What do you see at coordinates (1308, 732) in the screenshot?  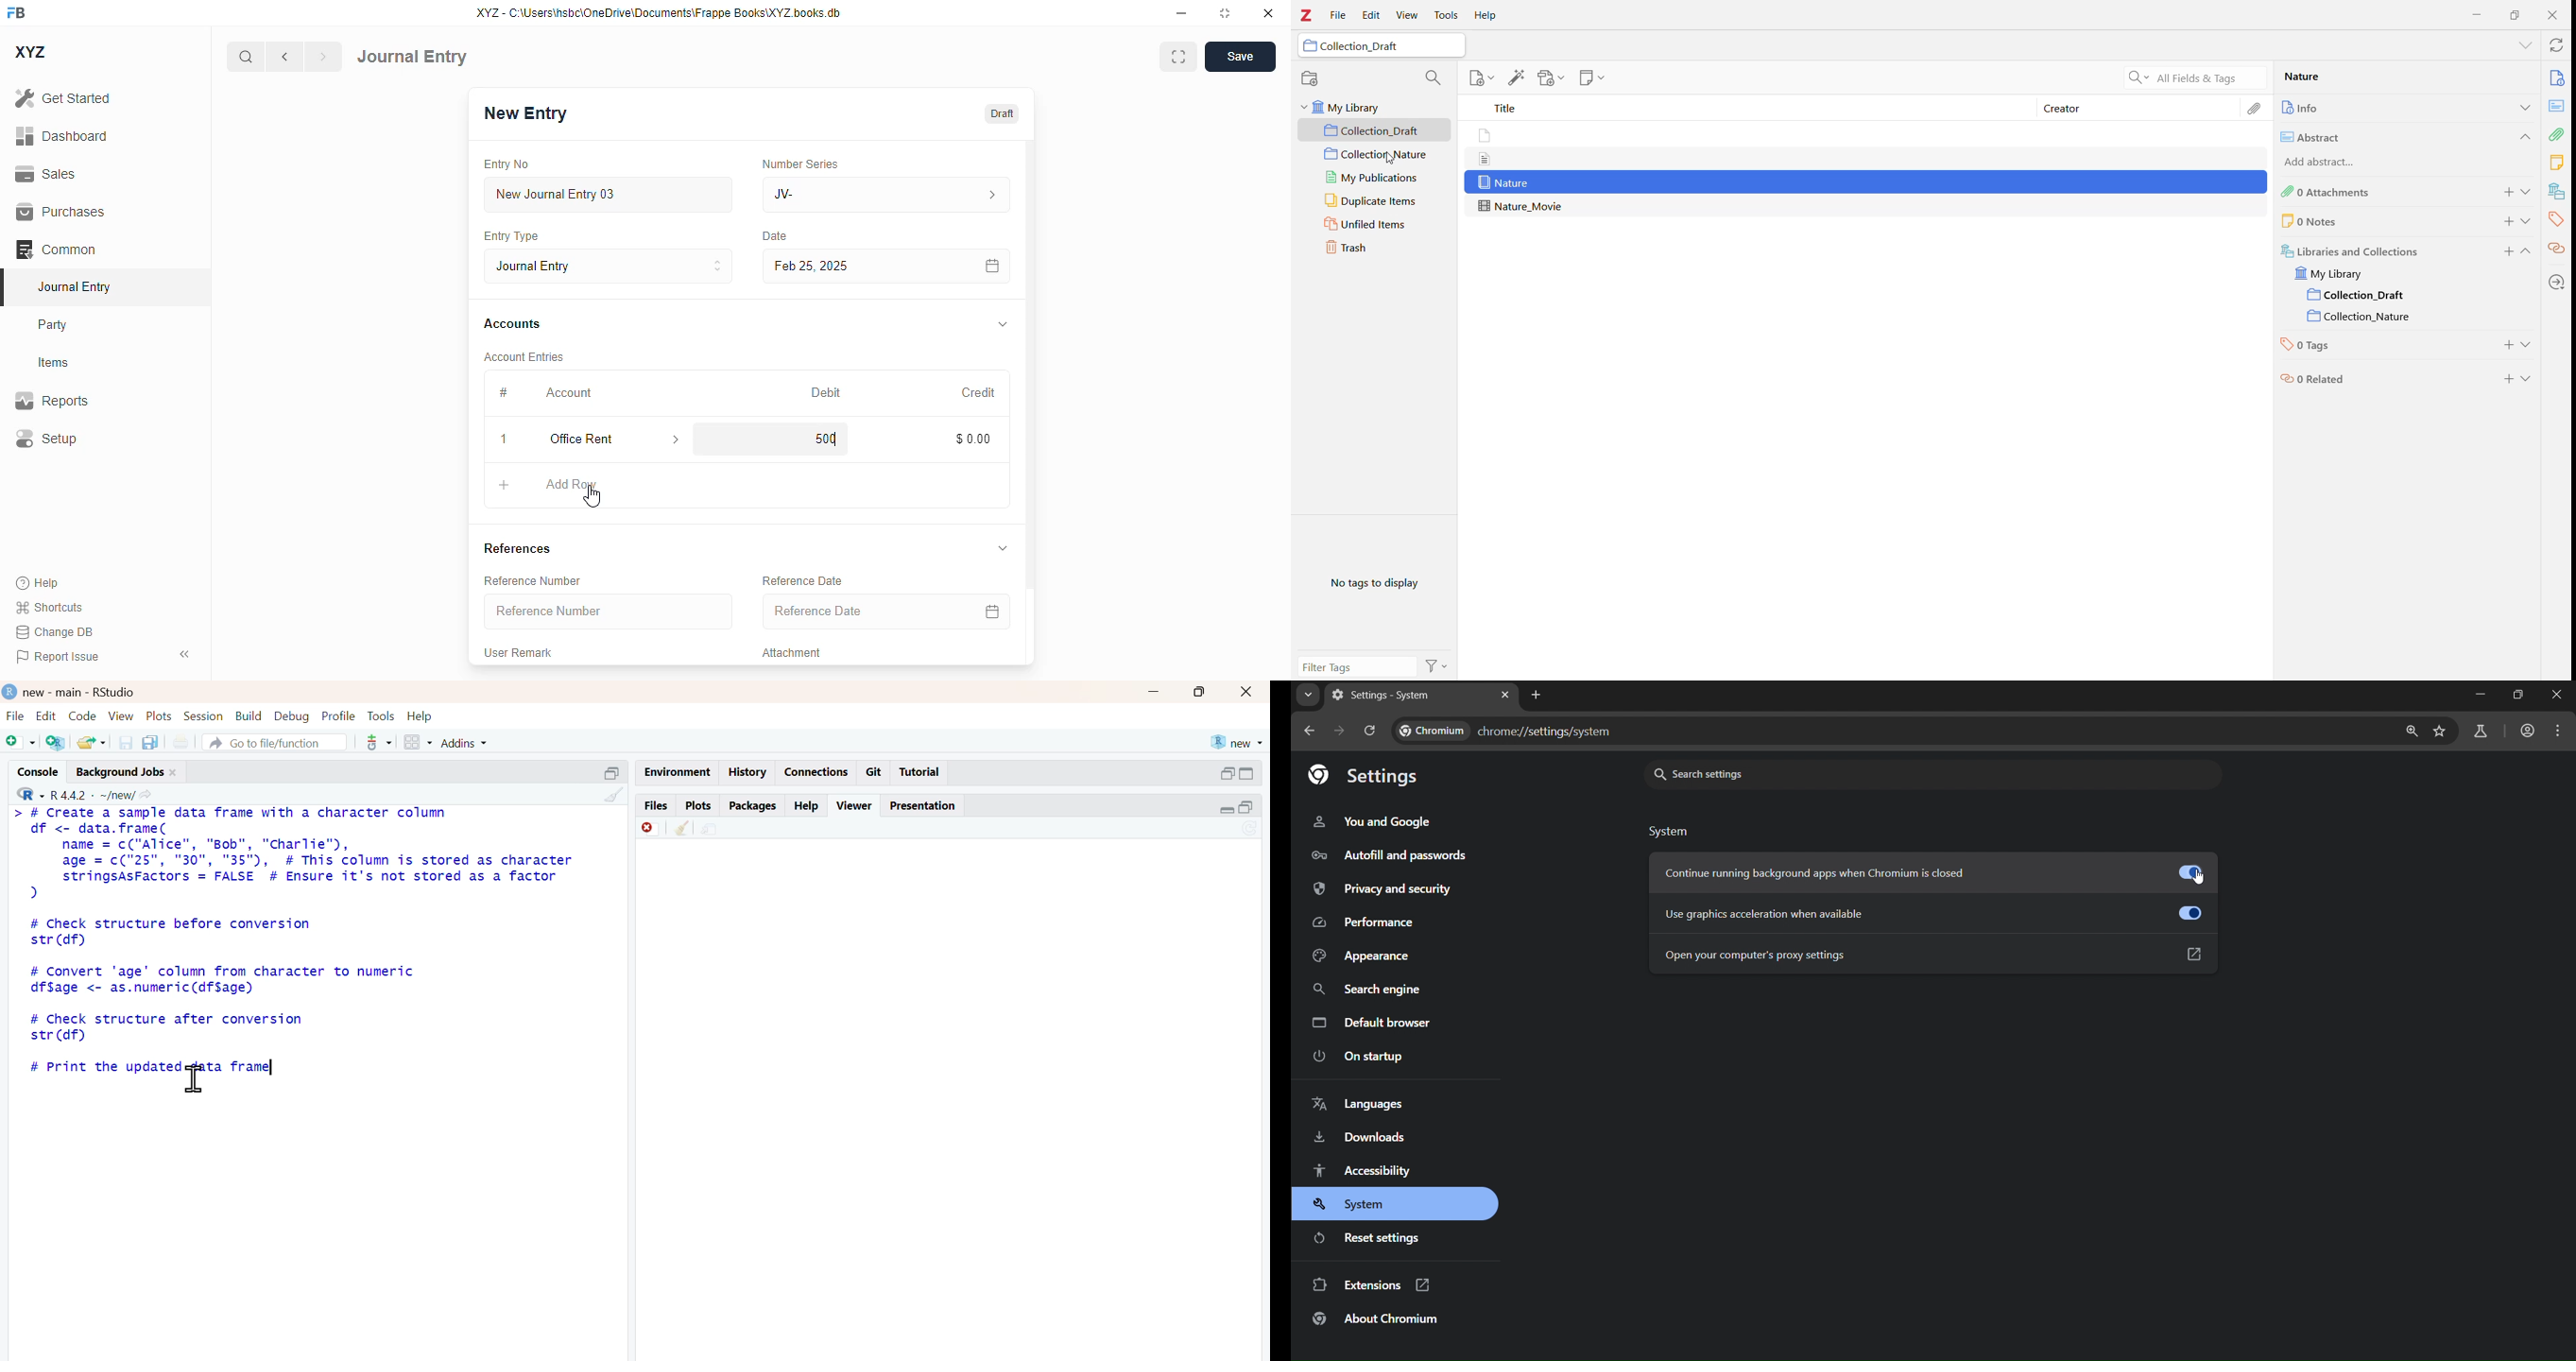 I see `go back one page` at bounding box center [1308, 732].